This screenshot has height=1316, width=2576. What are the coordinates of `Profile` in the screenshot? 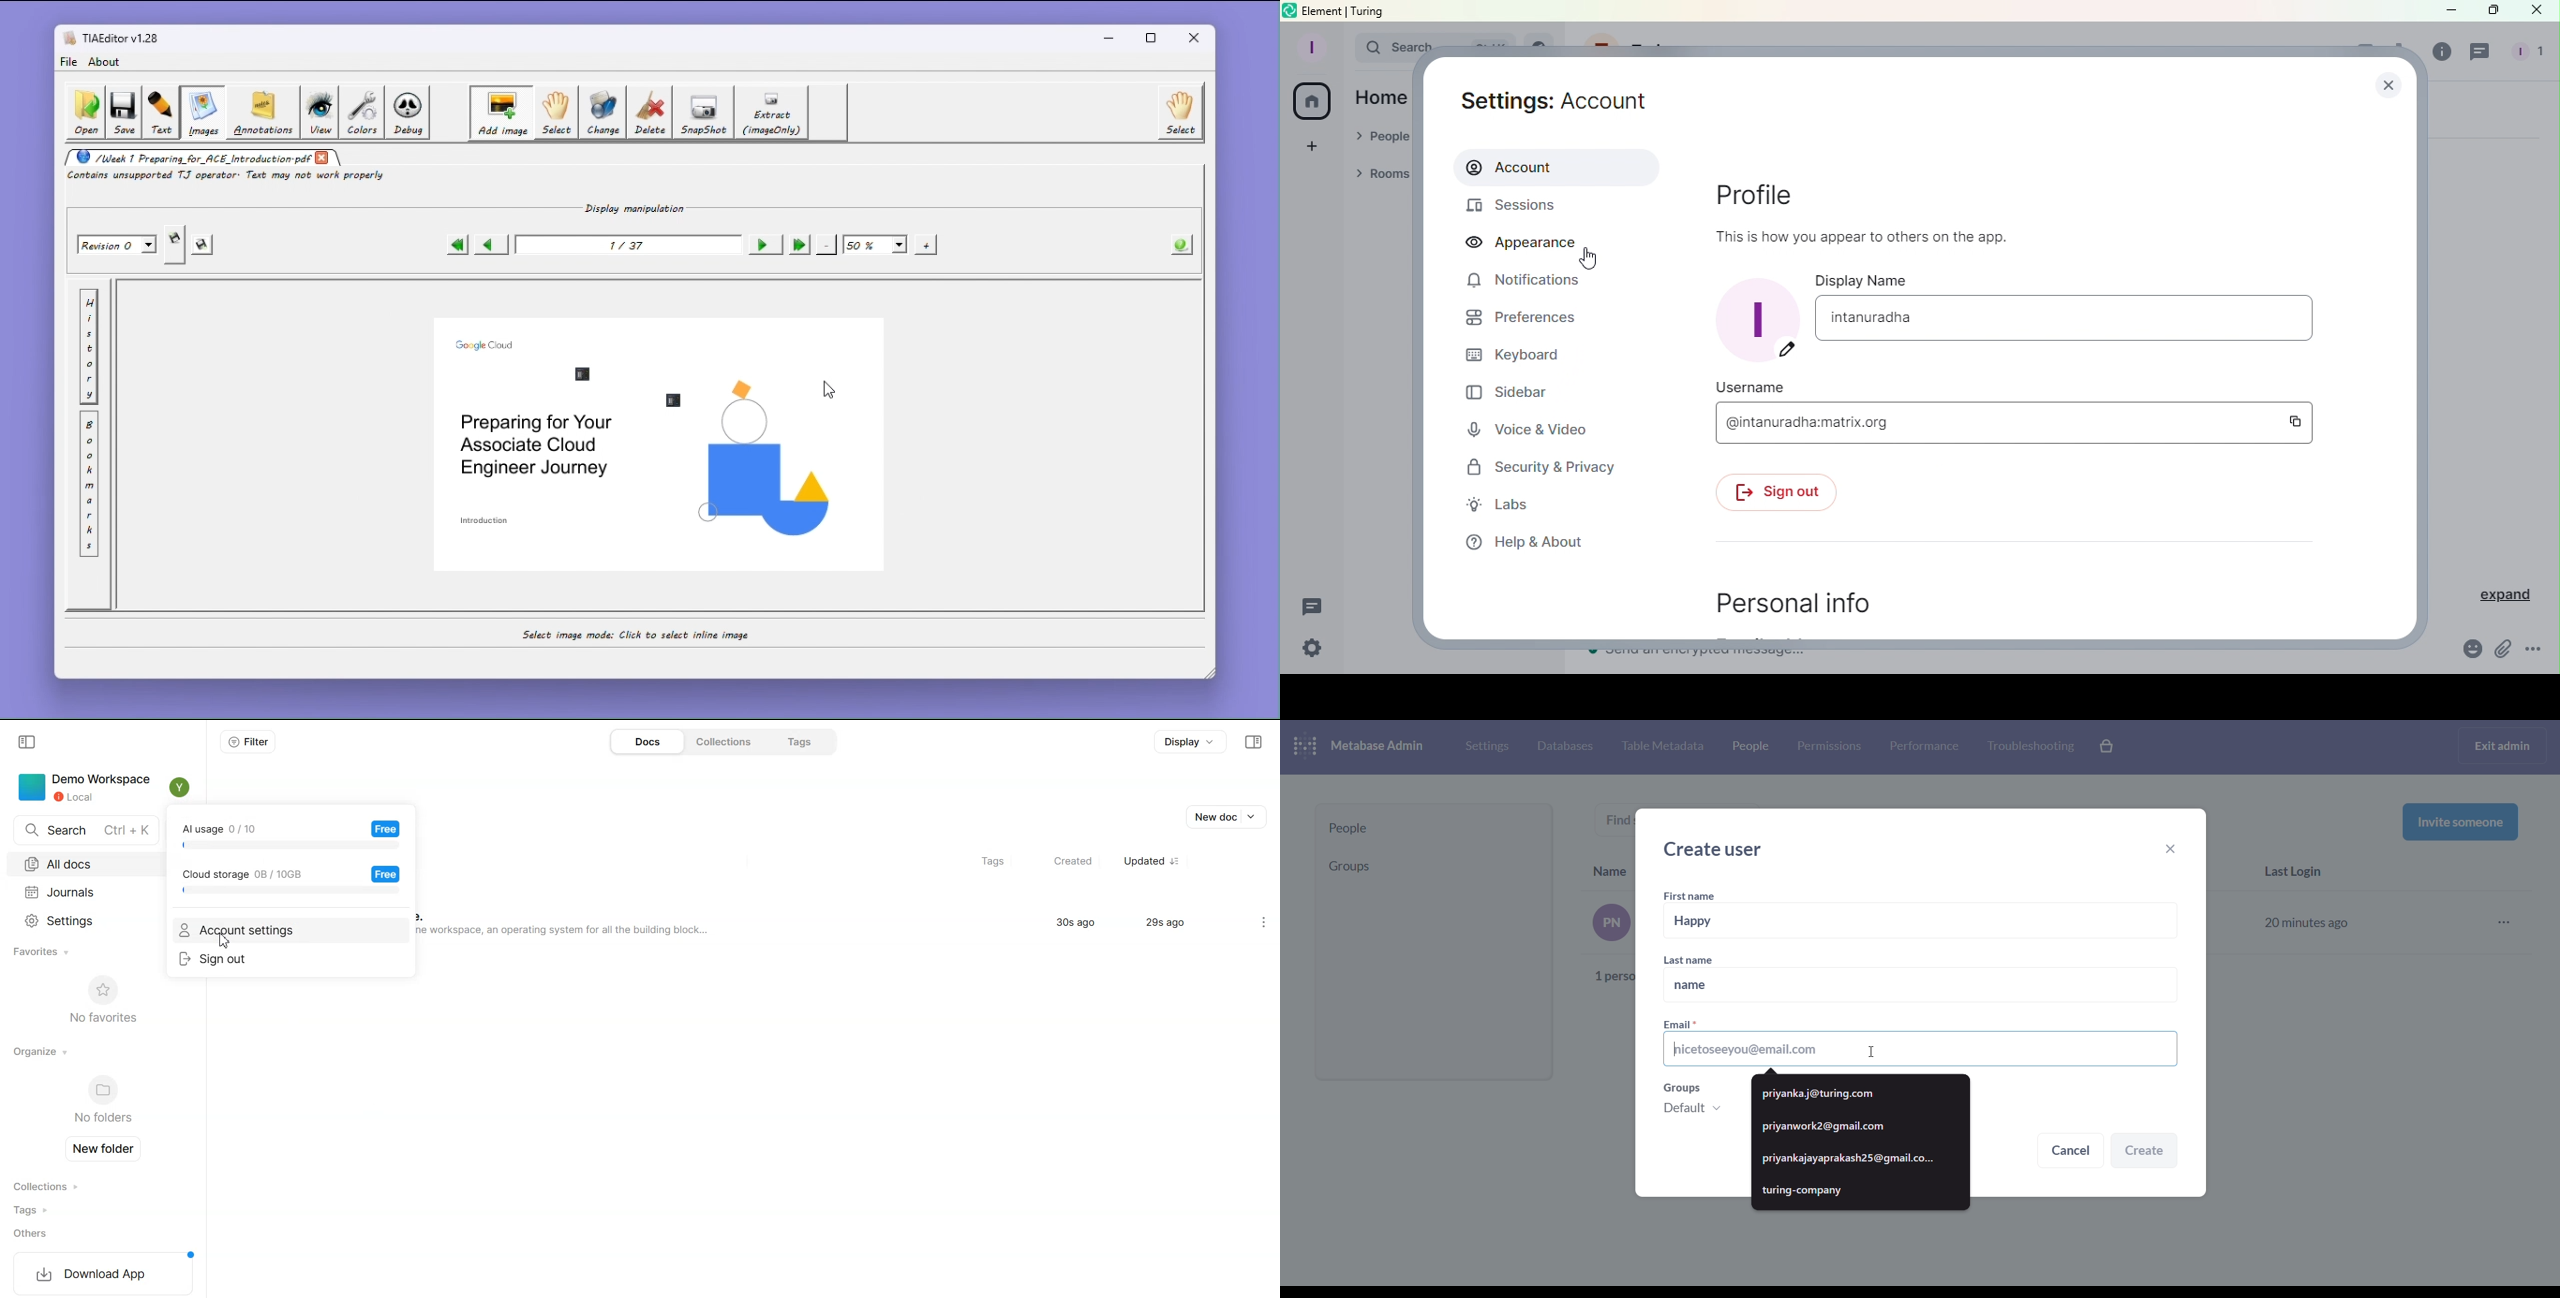 It's located at (1309, 46).